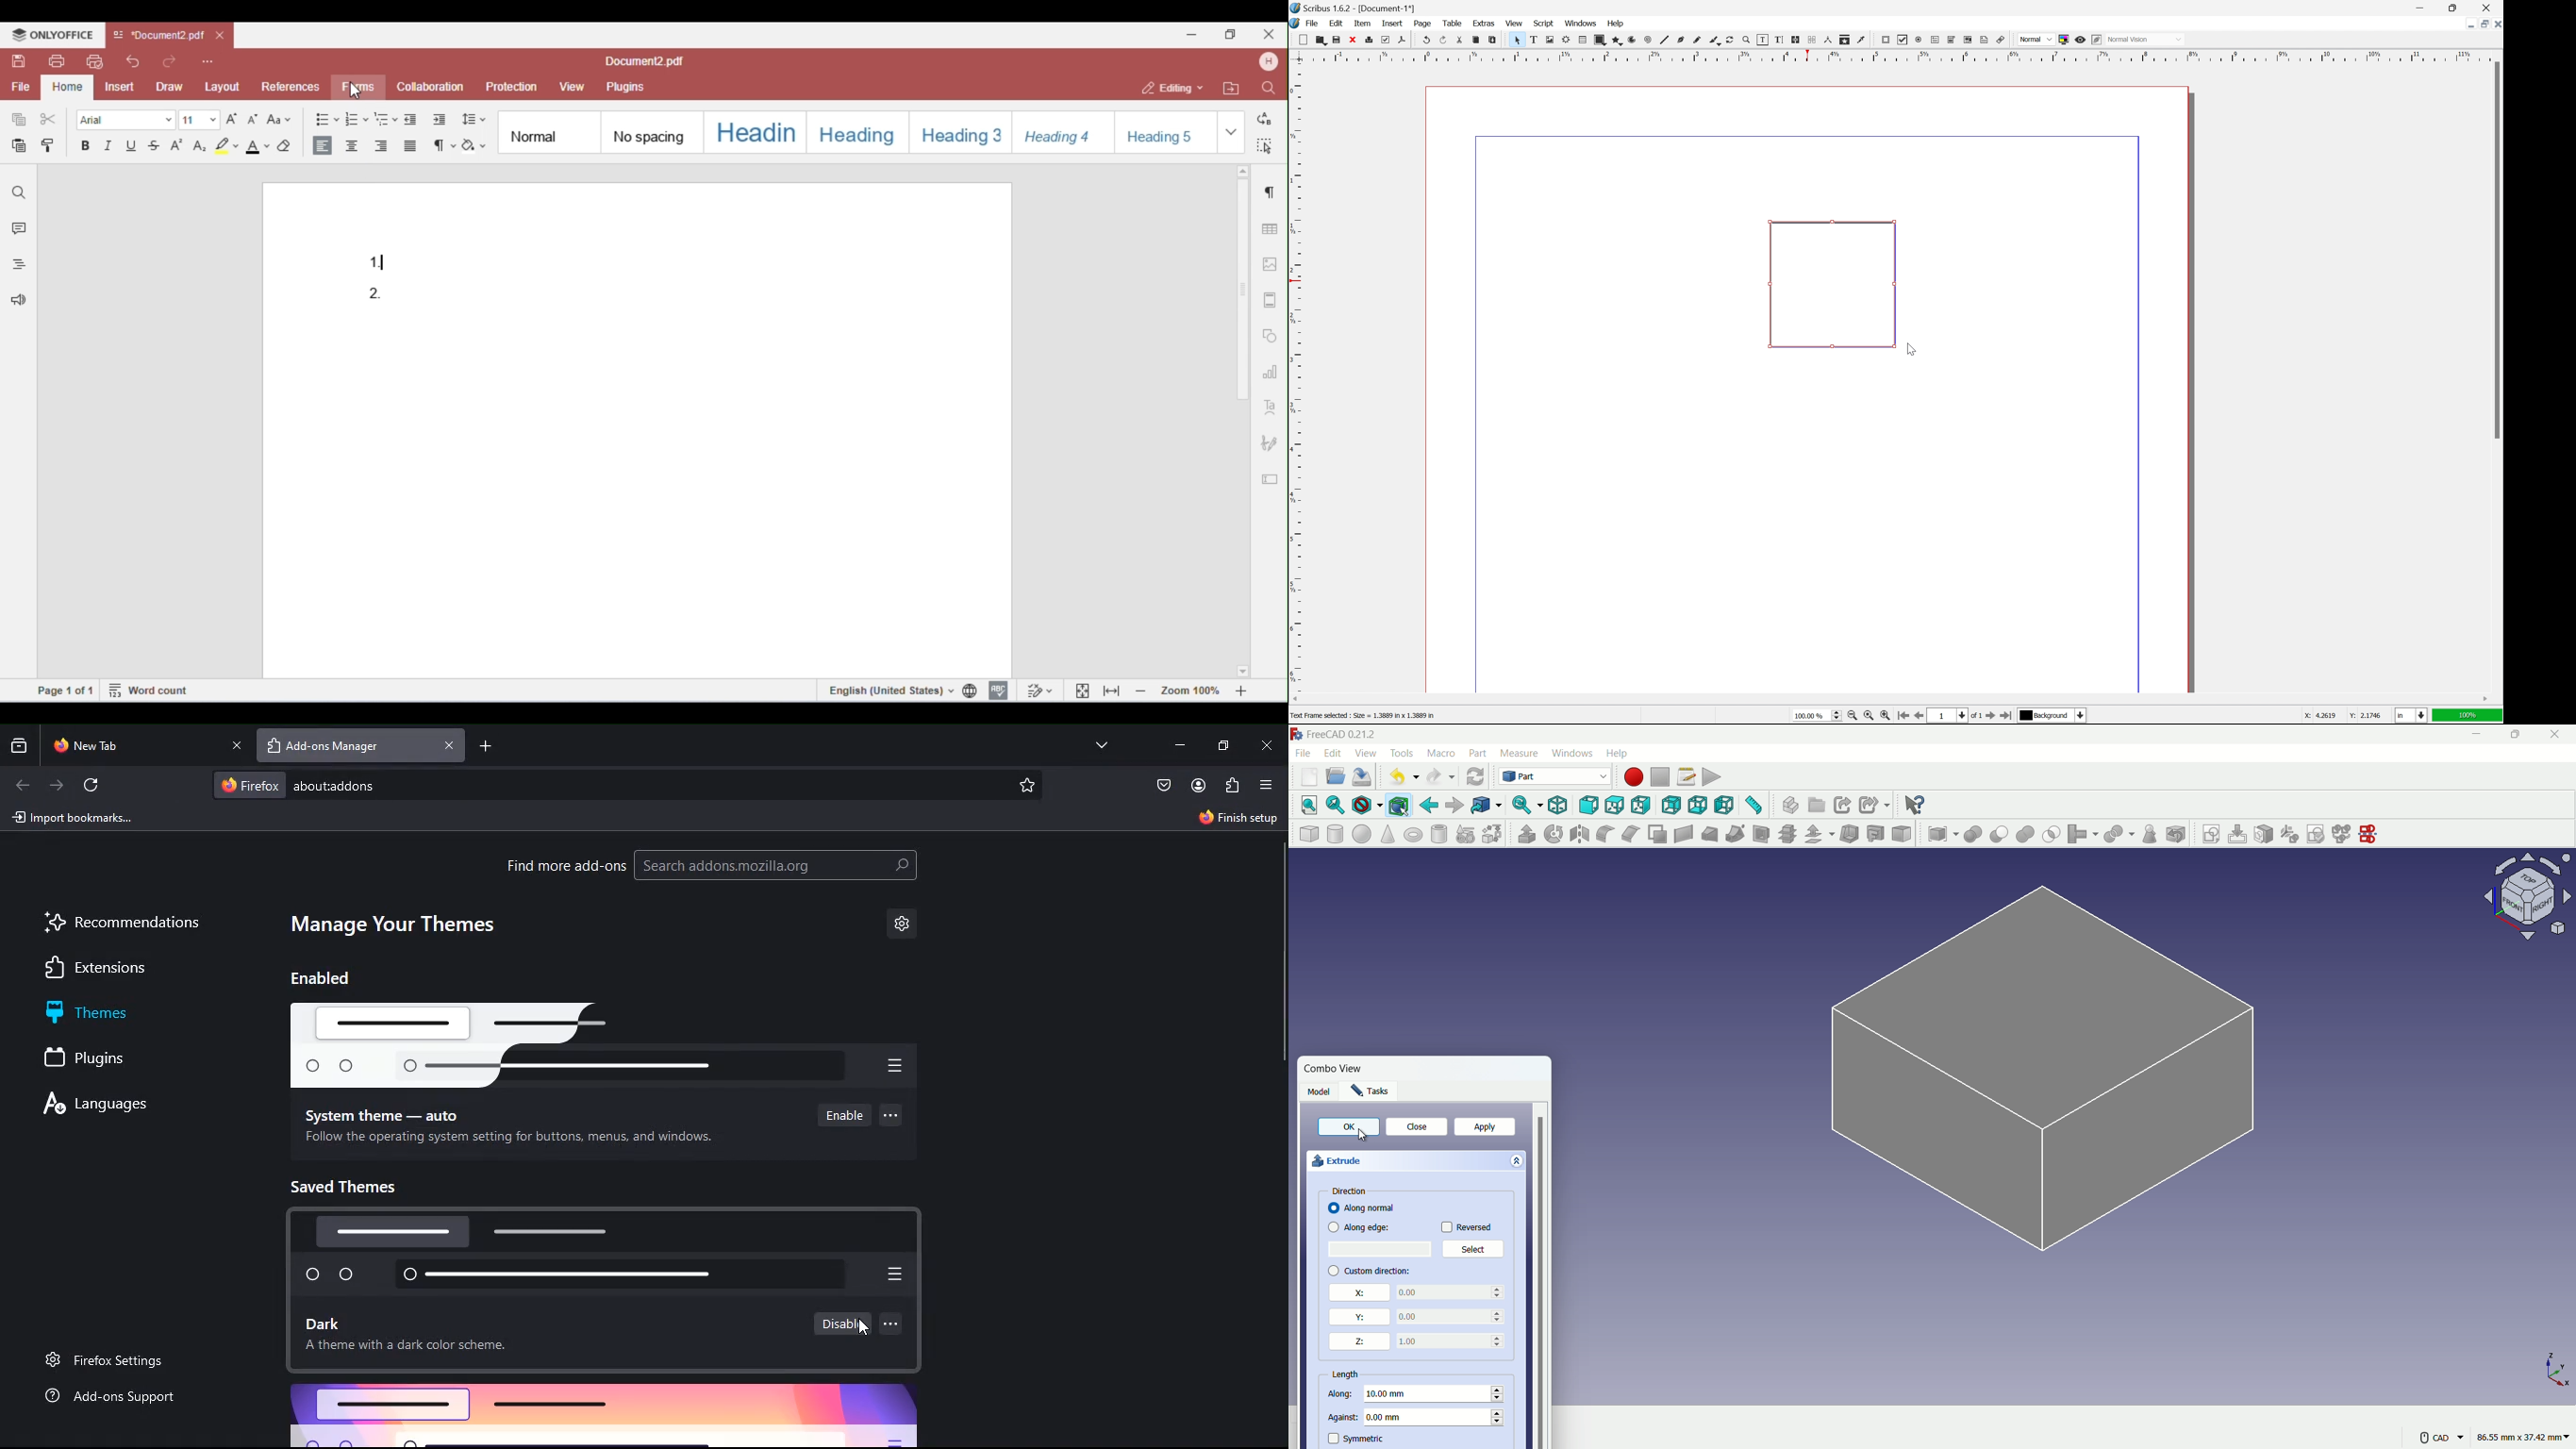 This screenshot has width=2576, height=1456. I want to click on Cursor, so click(1362, 1134).